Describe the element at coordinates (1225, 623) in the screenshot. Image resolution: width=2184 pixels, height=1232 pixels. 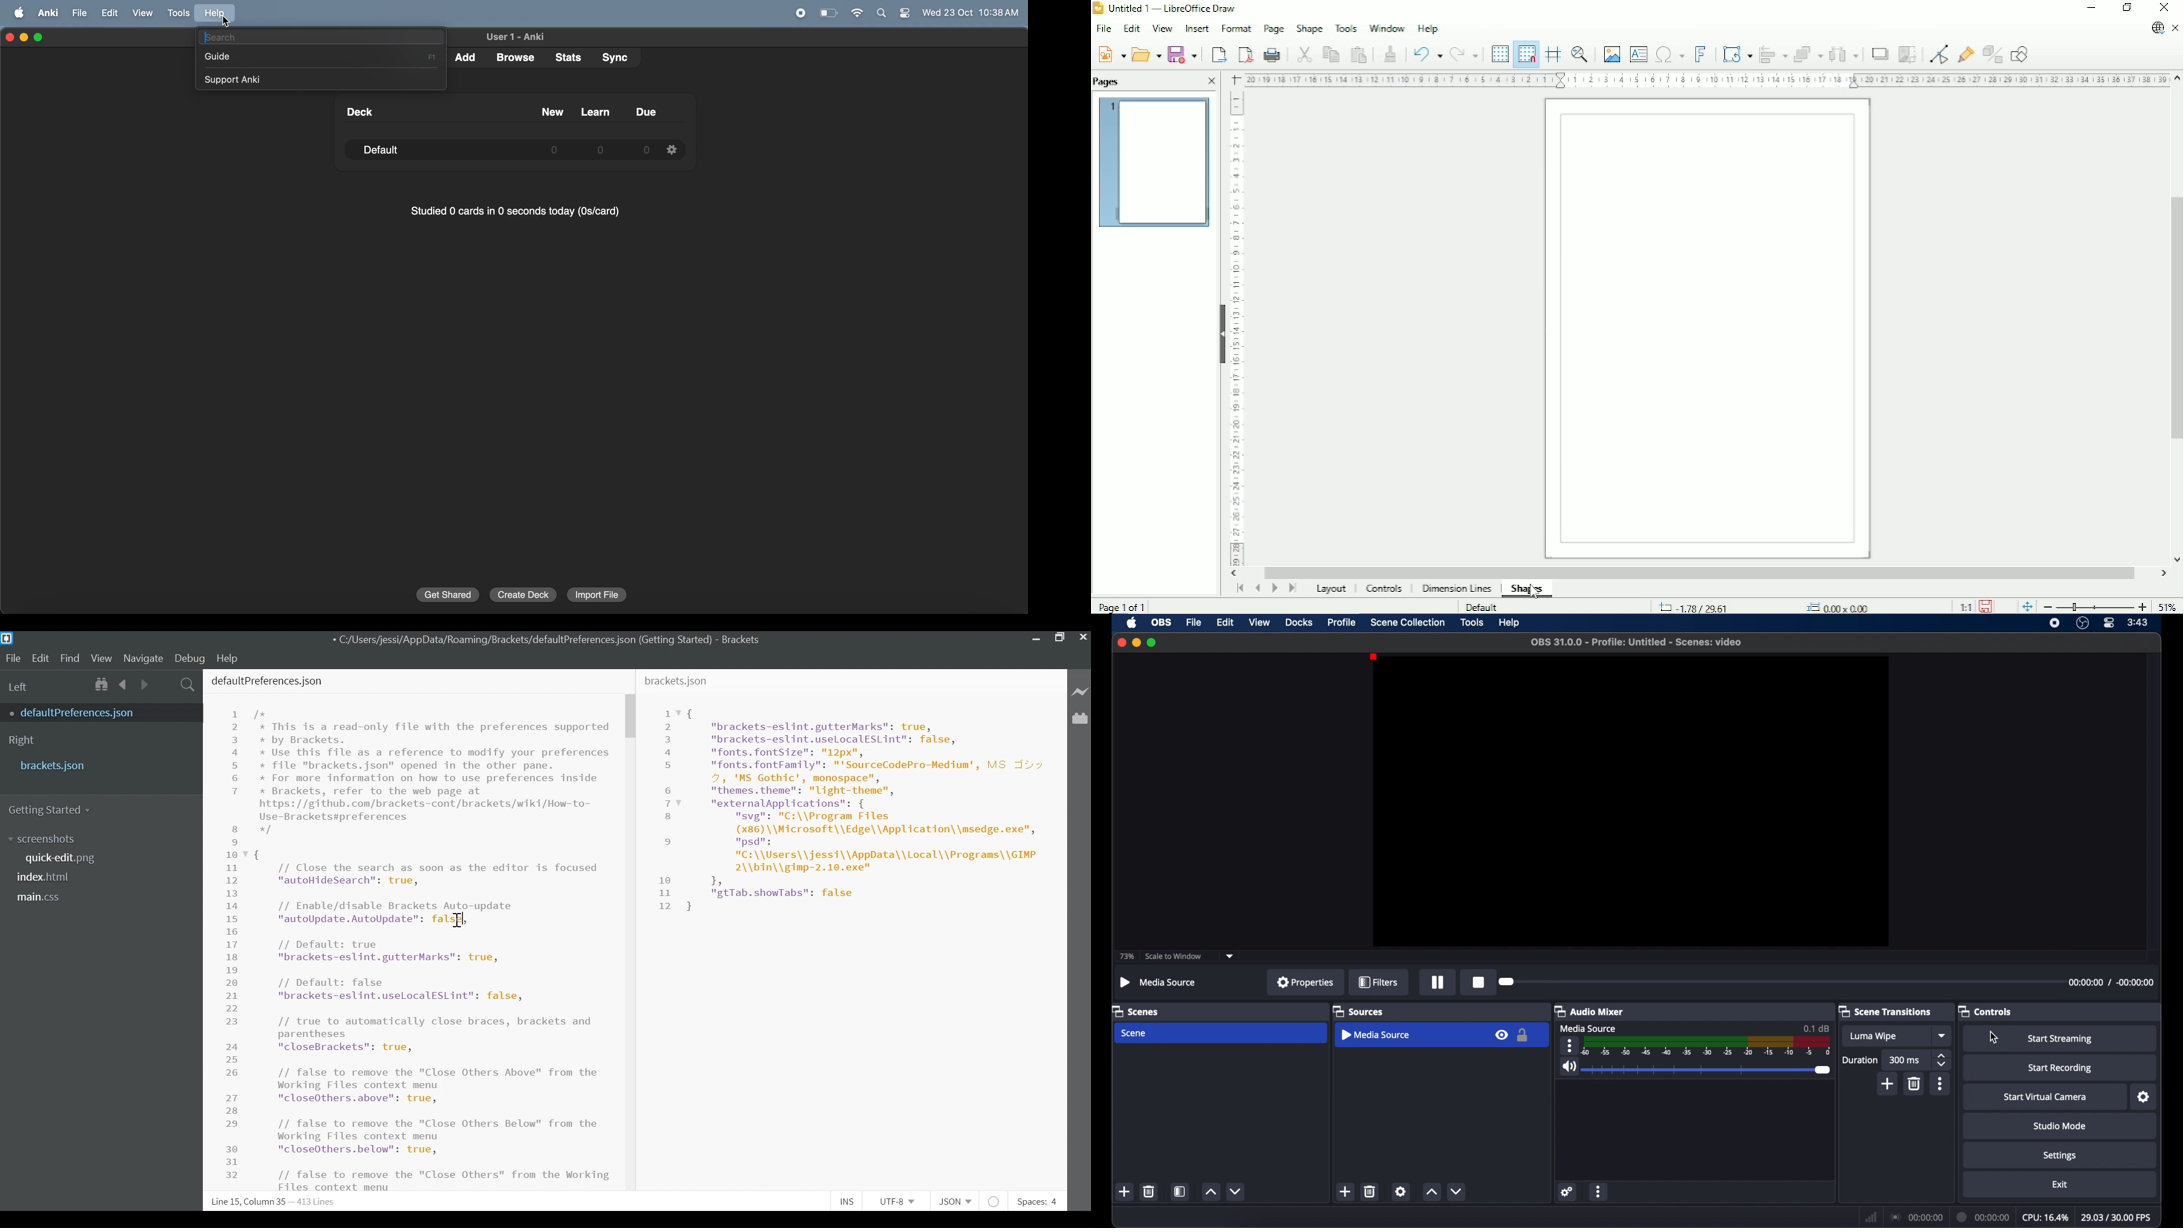
I see `edit` at that location.